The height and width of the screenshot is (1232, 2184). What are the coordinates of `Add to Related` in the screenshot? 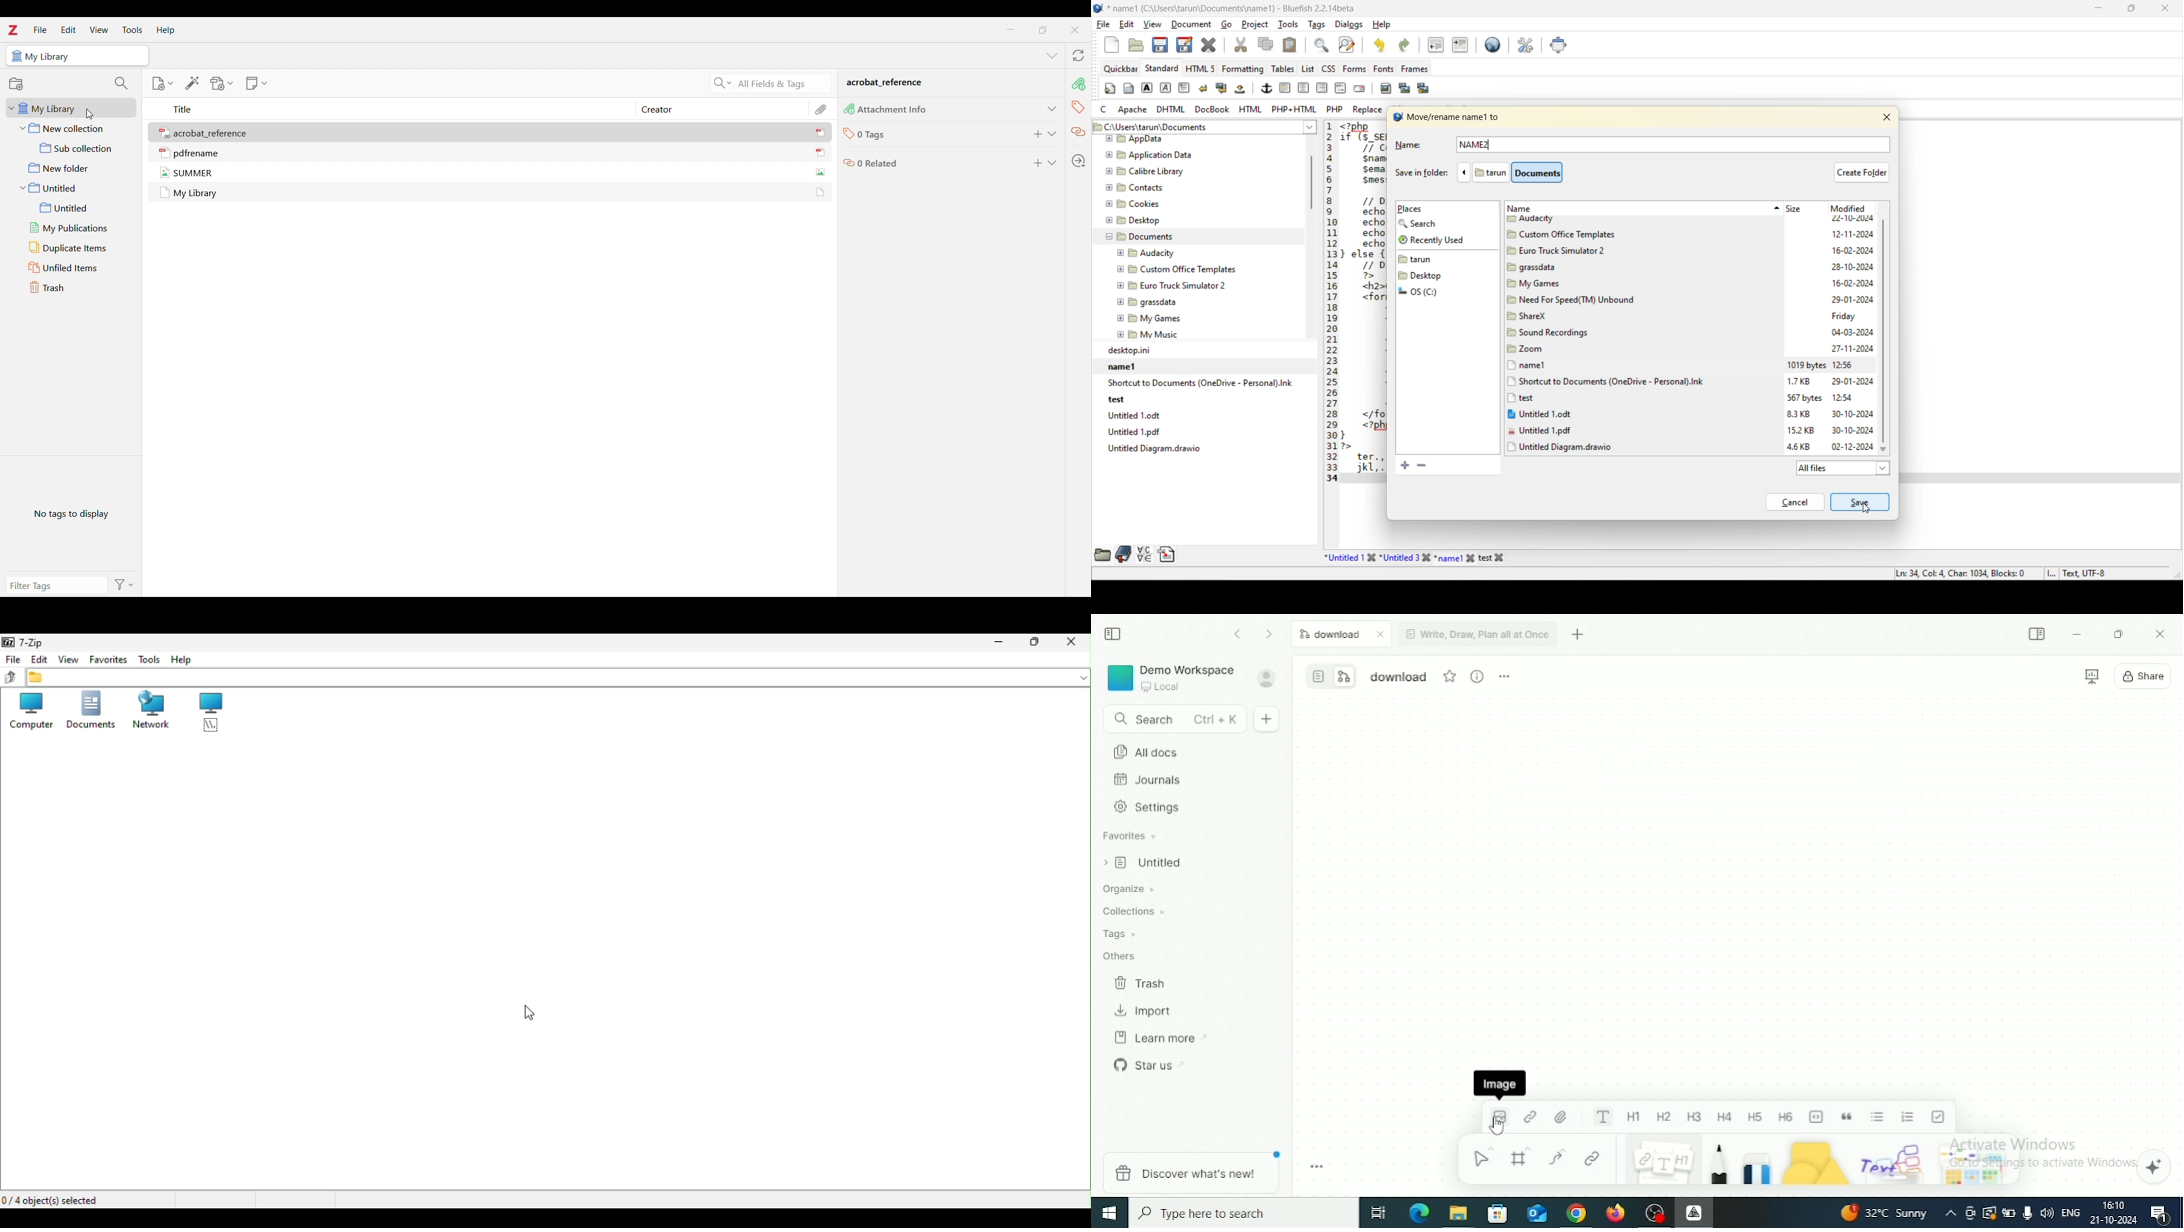 It's located at (1039, 163).